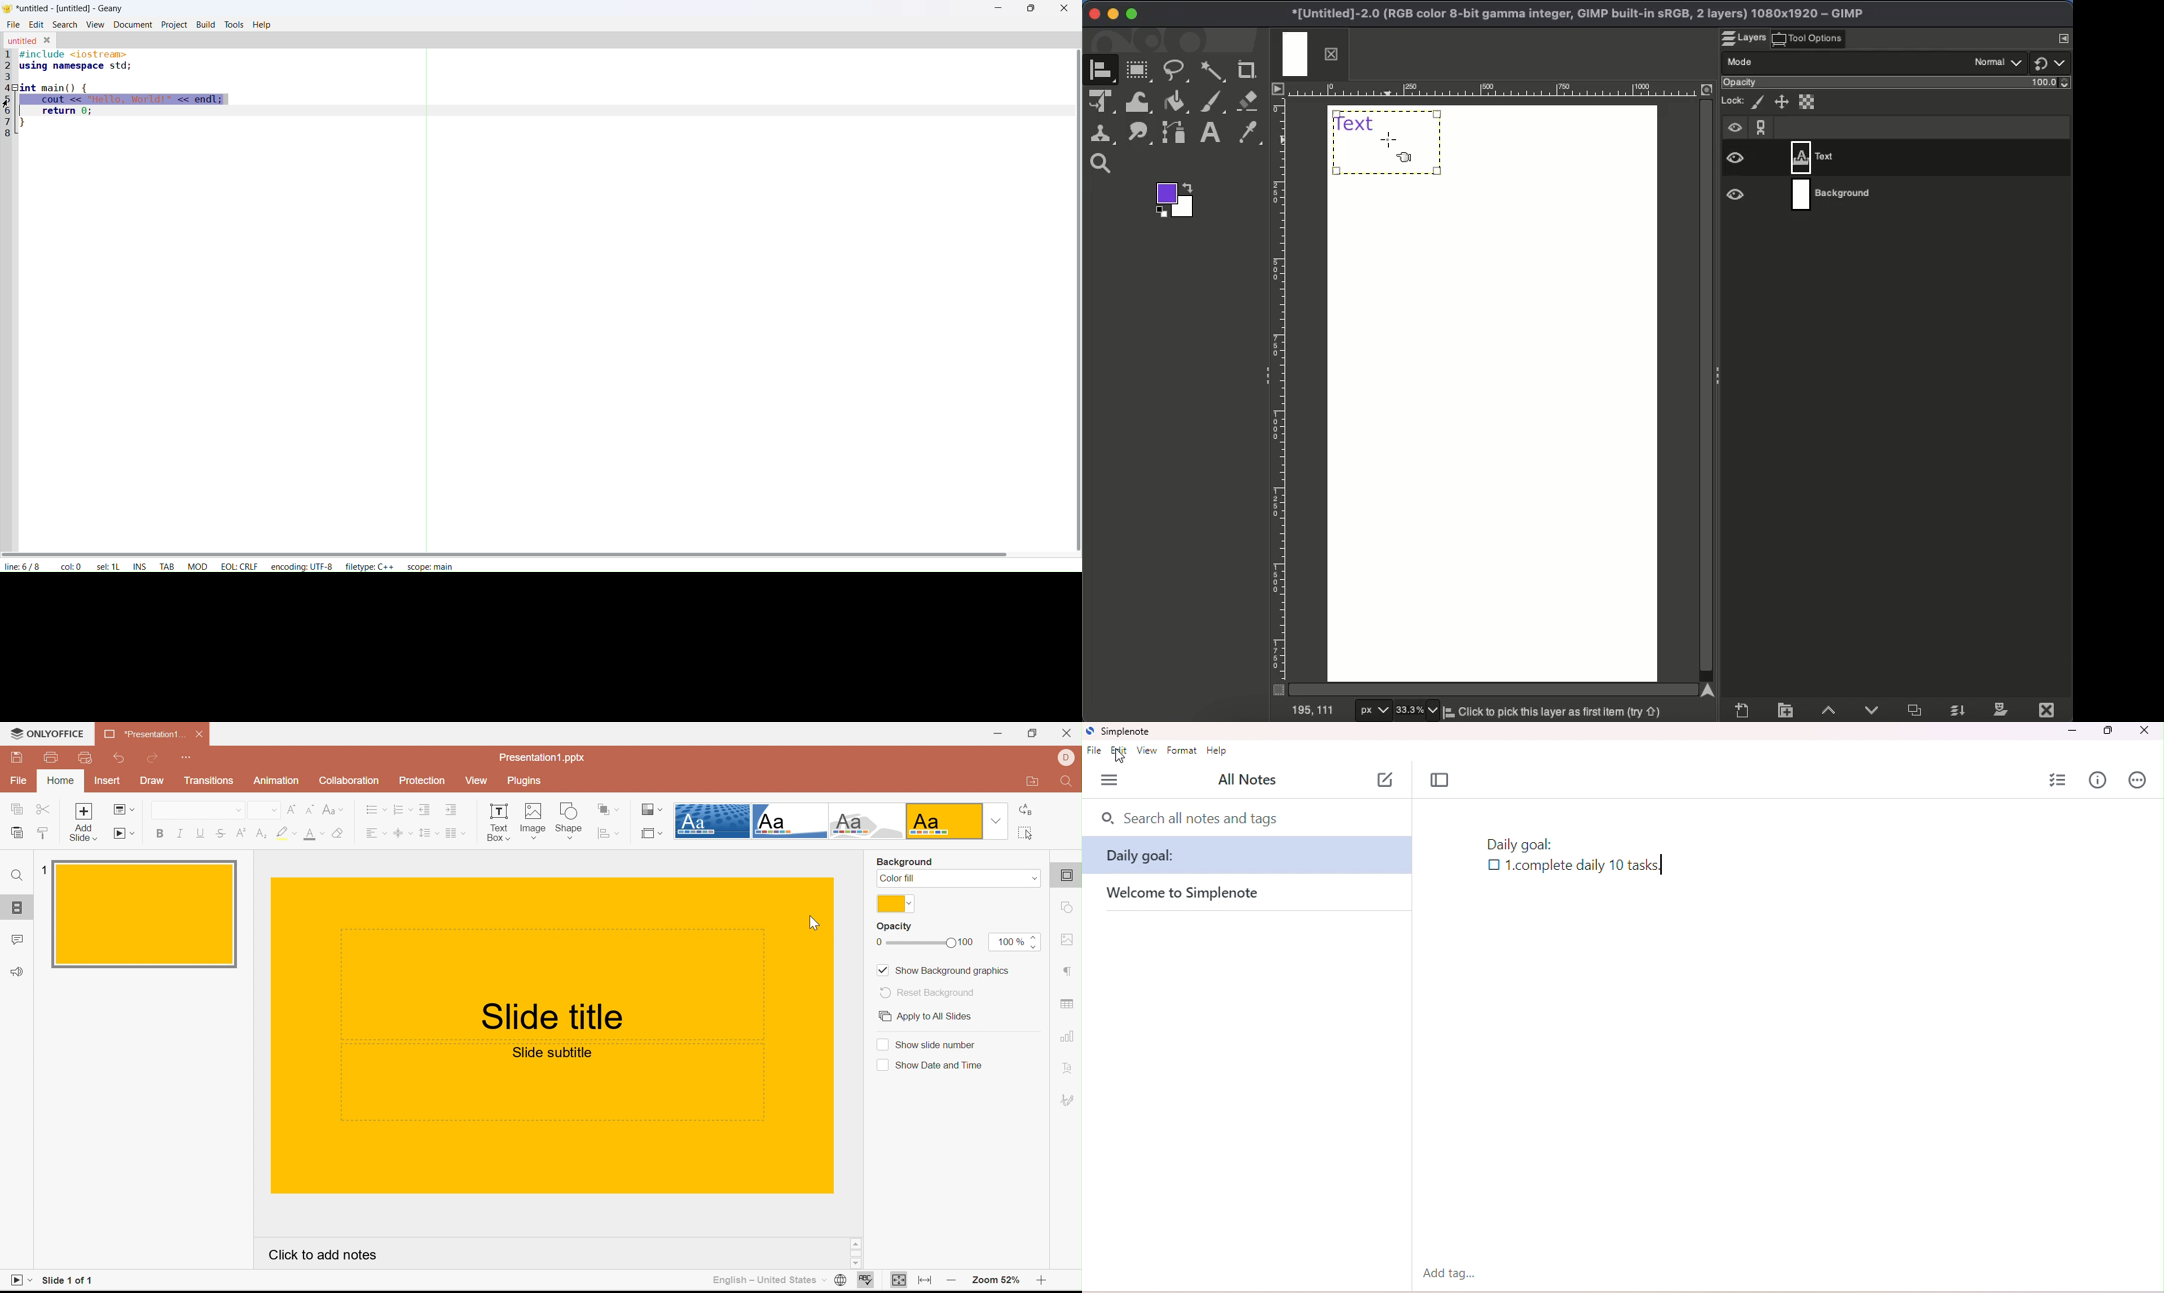  What do you see at coordinates (839, 1280) in the screenshot?
I see `Set document language` at bounding box center [839, 1280].